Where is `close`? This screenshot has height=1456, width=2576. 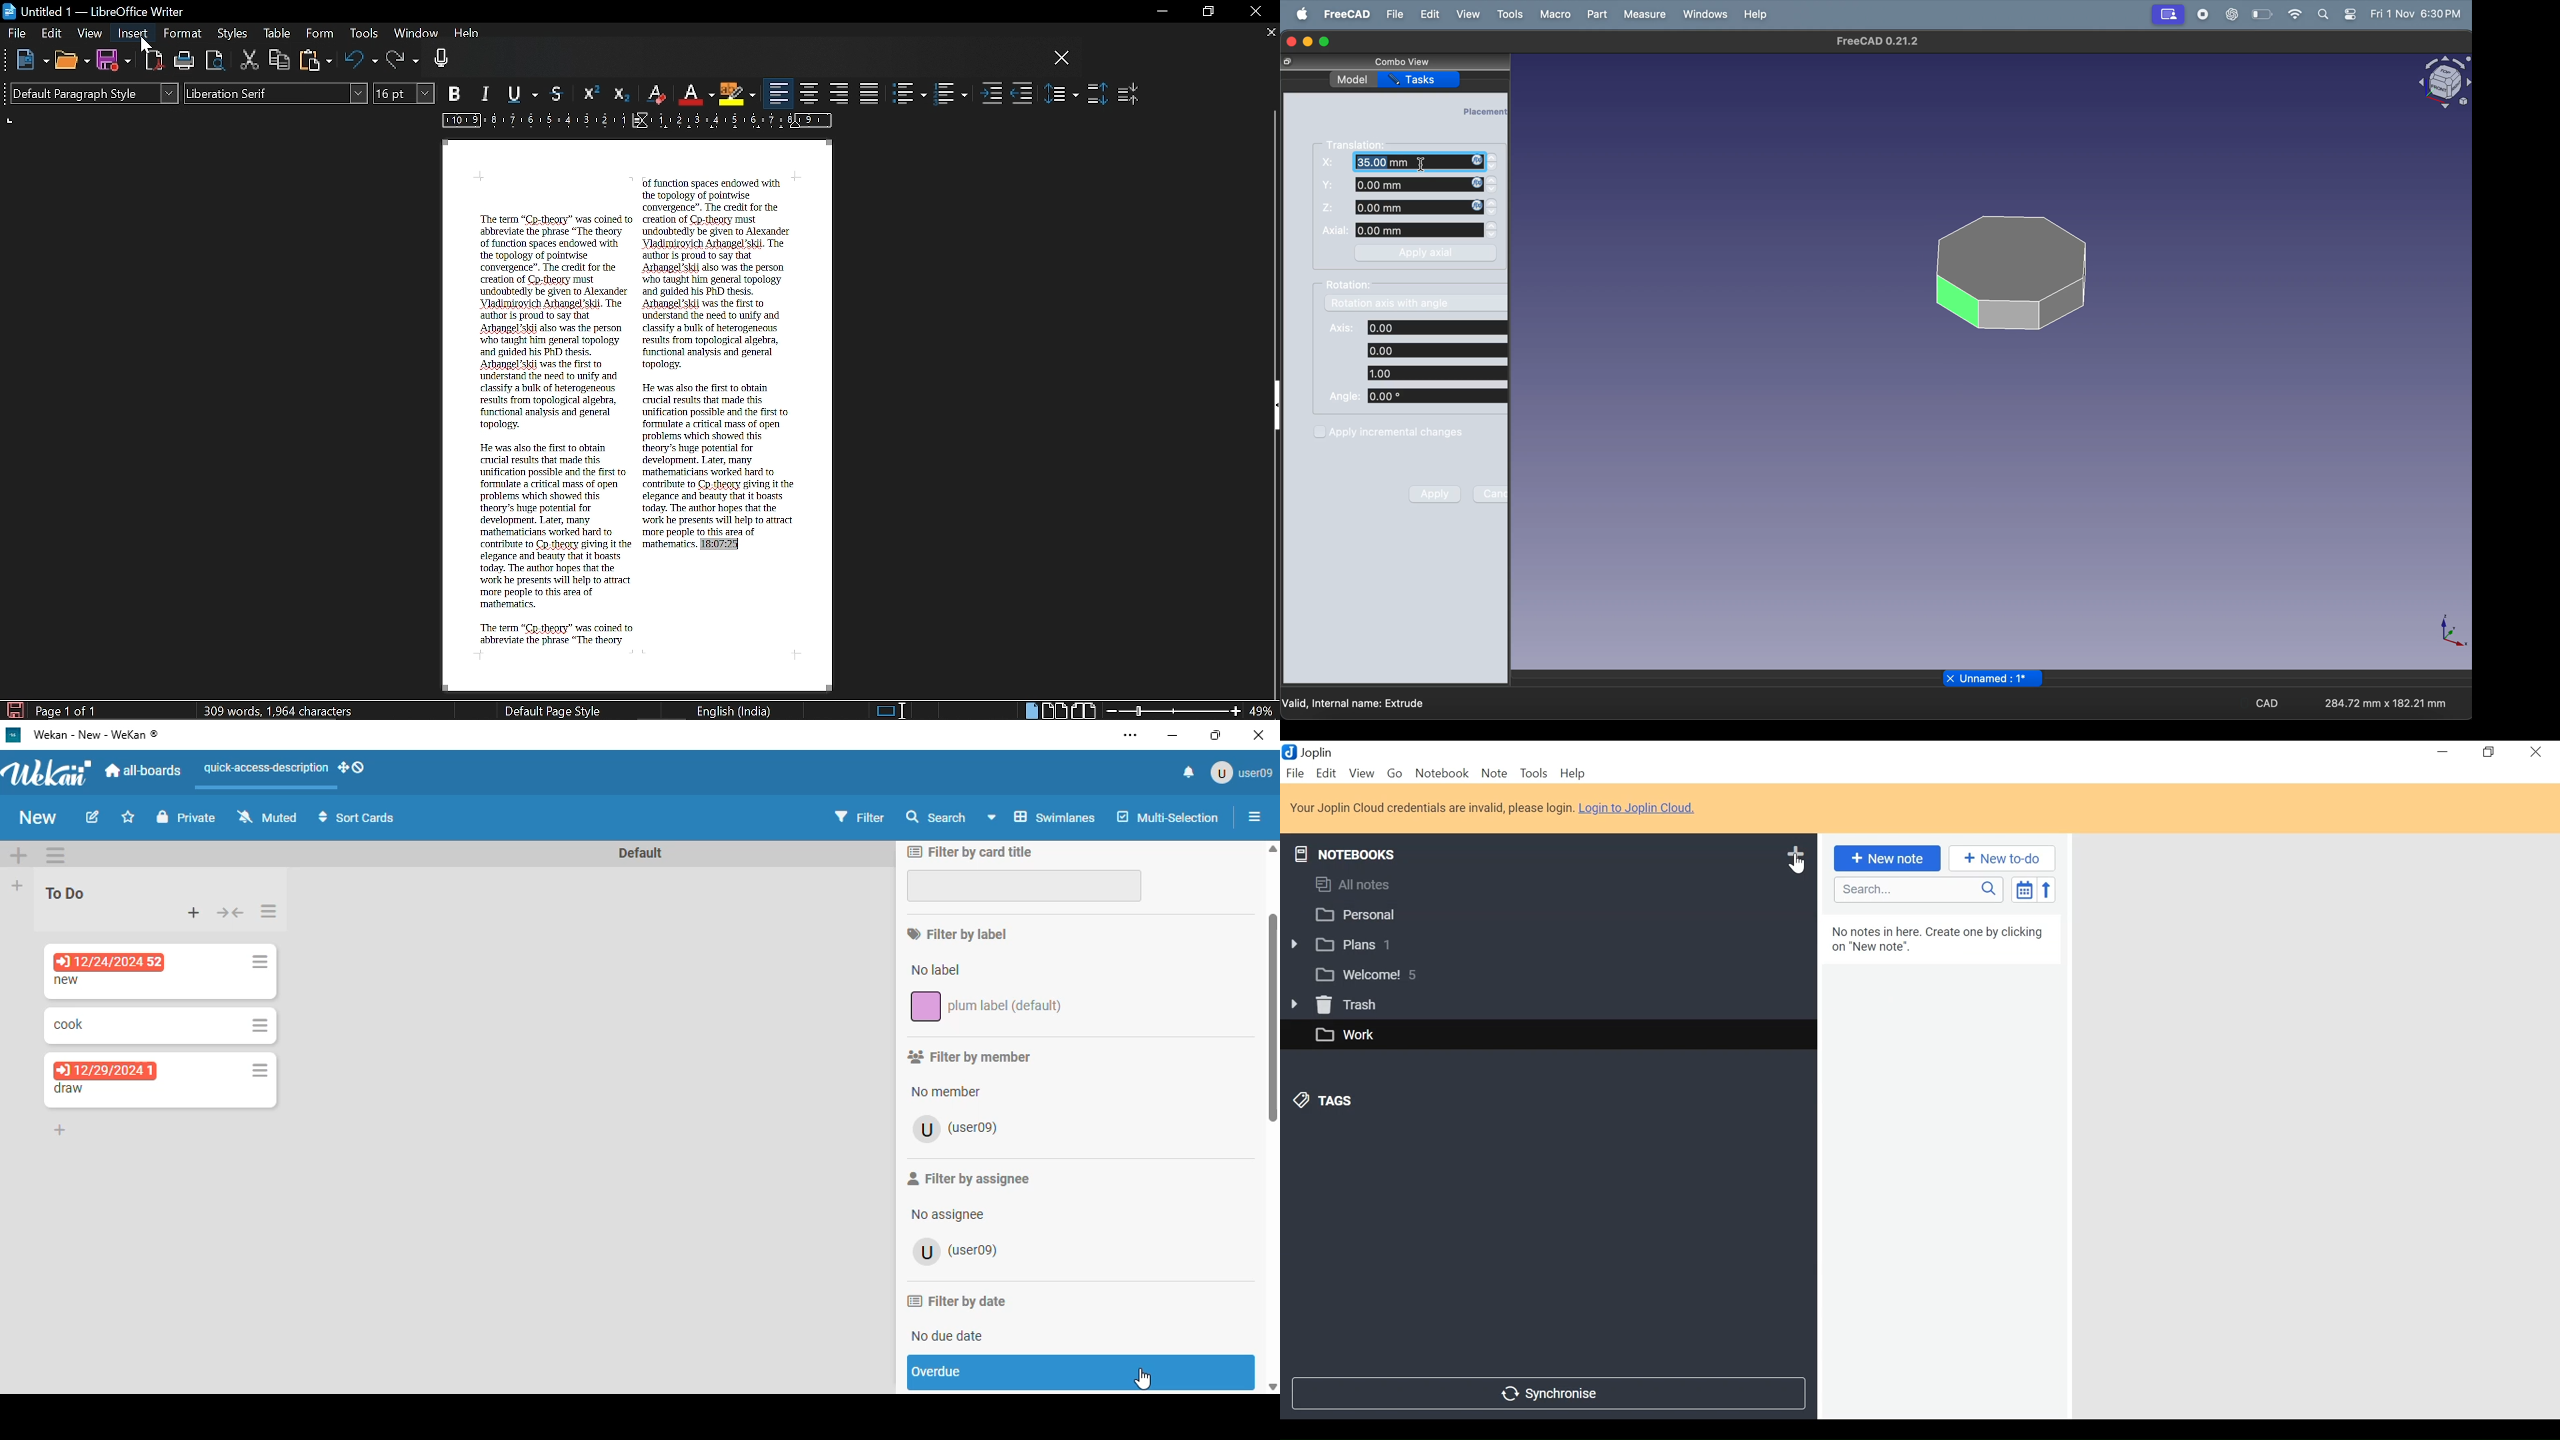 close is located at coordinates (1259, 736).